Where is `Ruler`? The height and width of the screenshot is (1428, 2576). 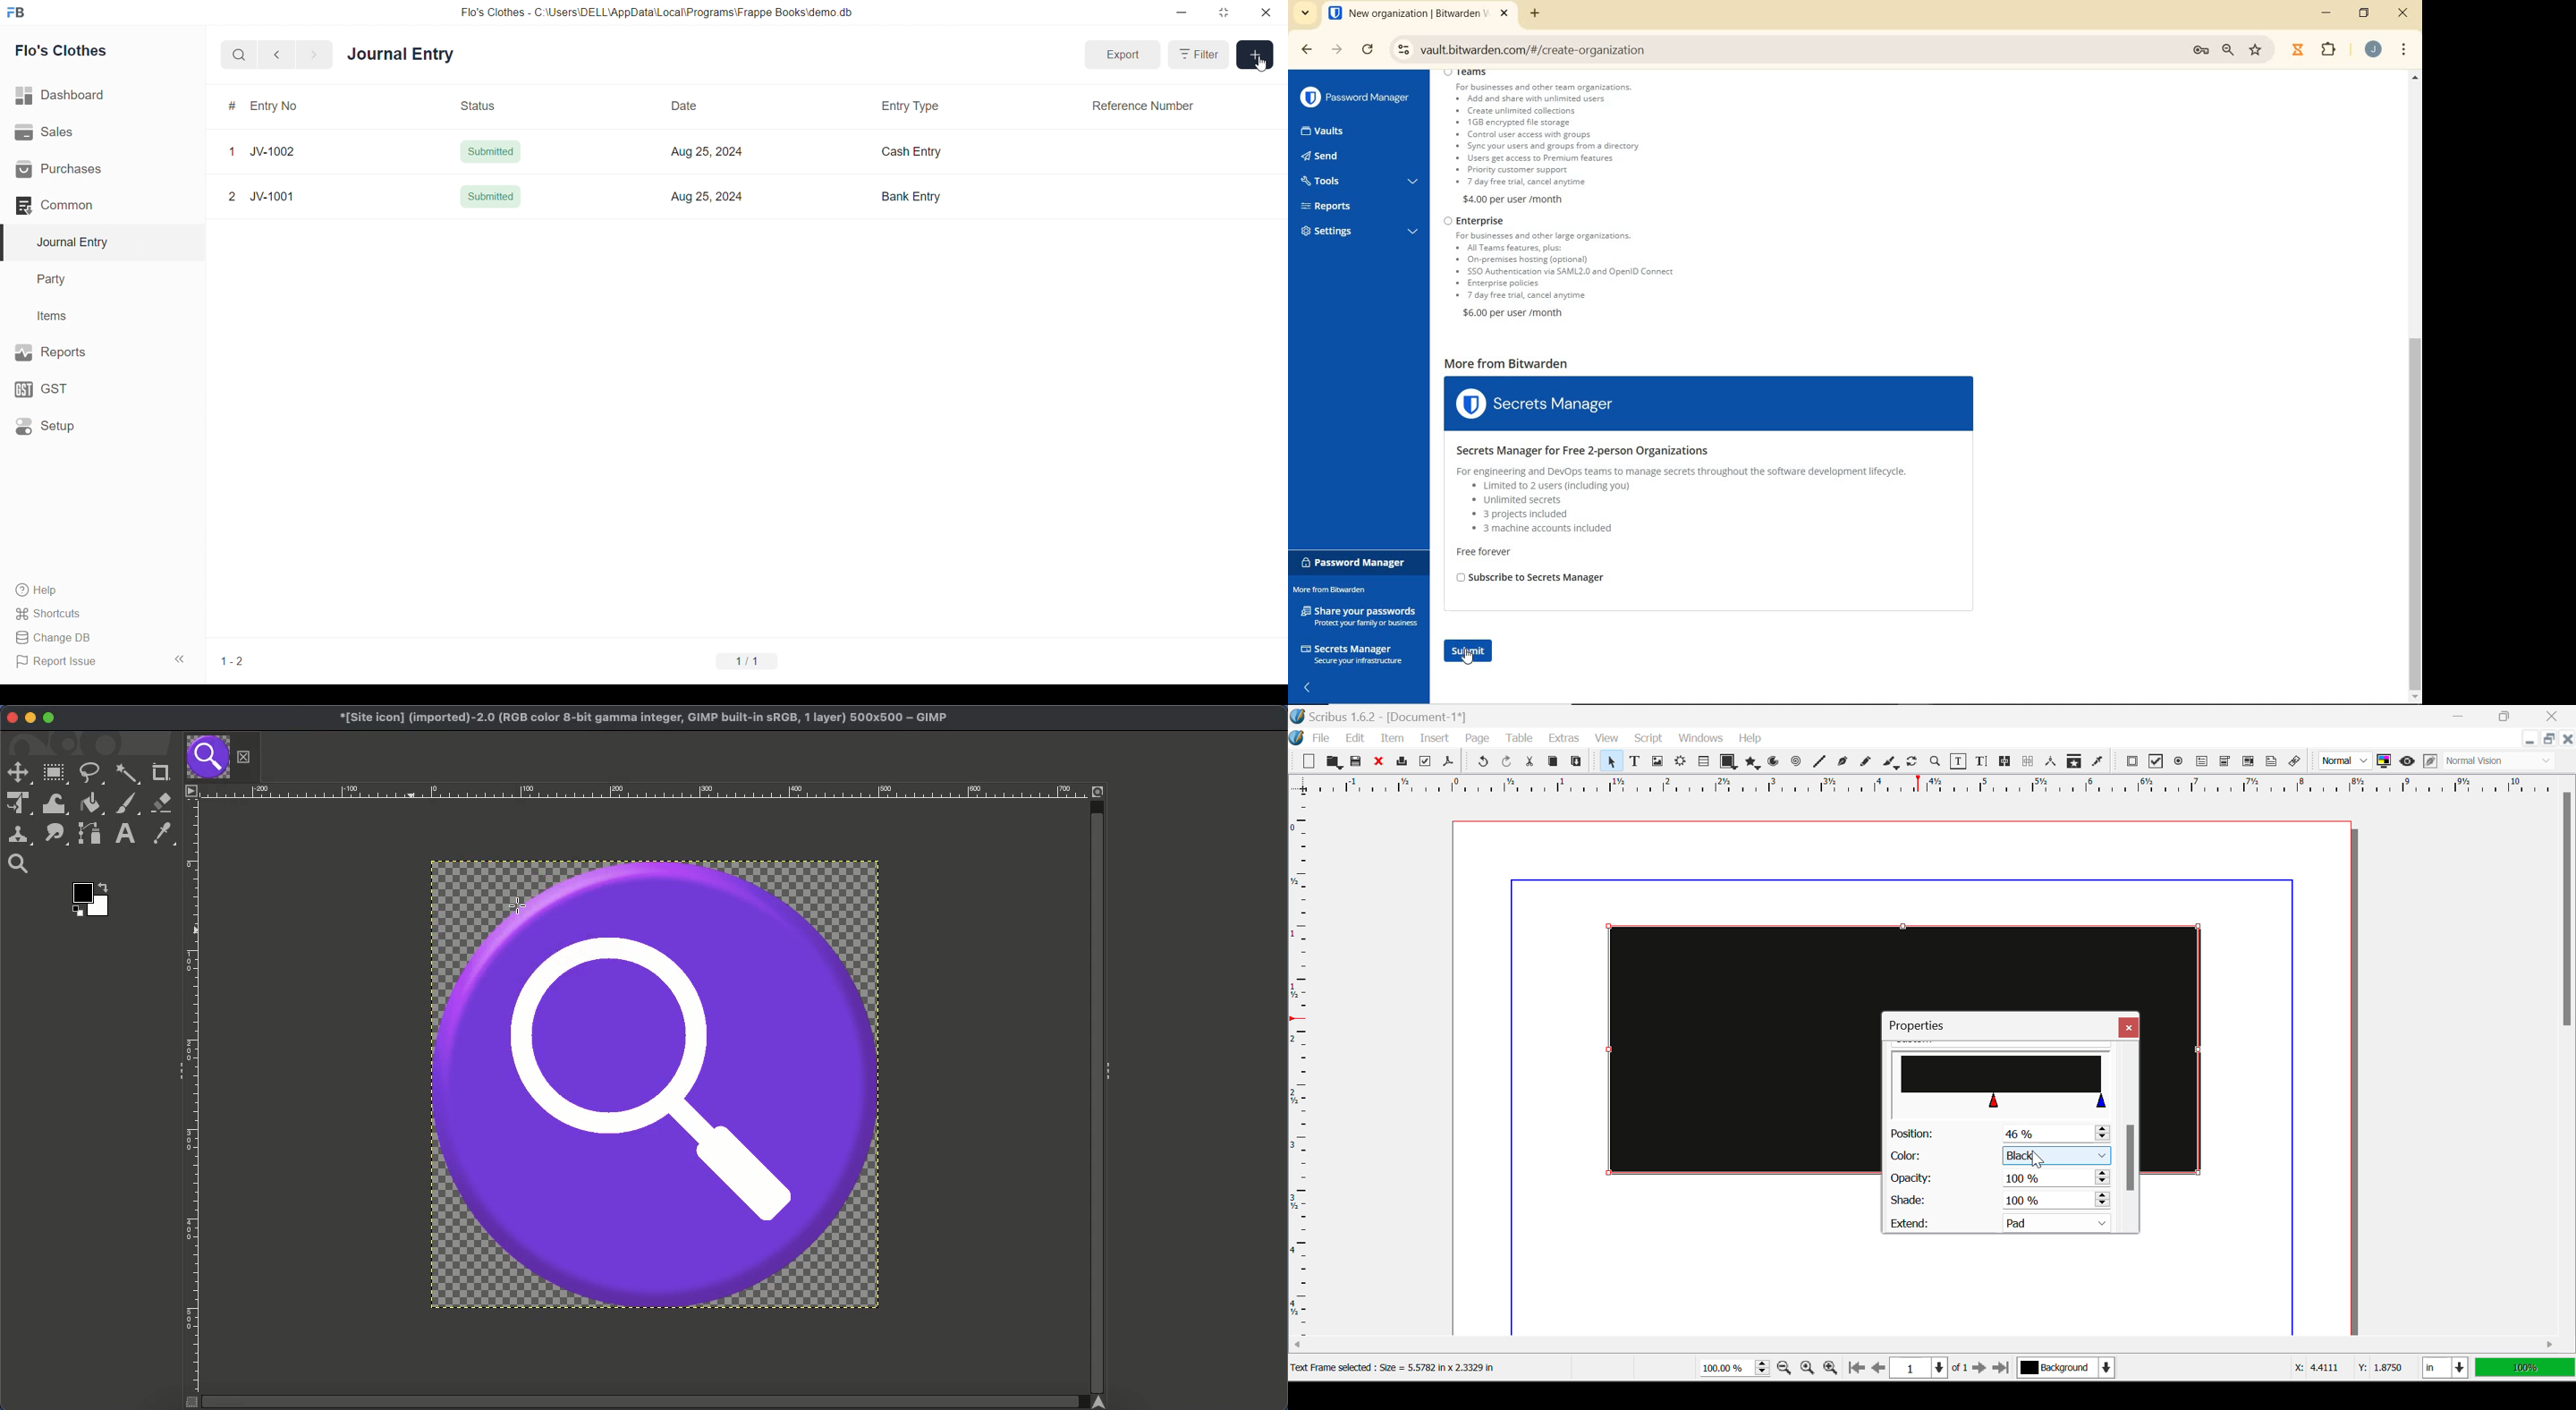 Ruler is located at coordinates (194, 1097).